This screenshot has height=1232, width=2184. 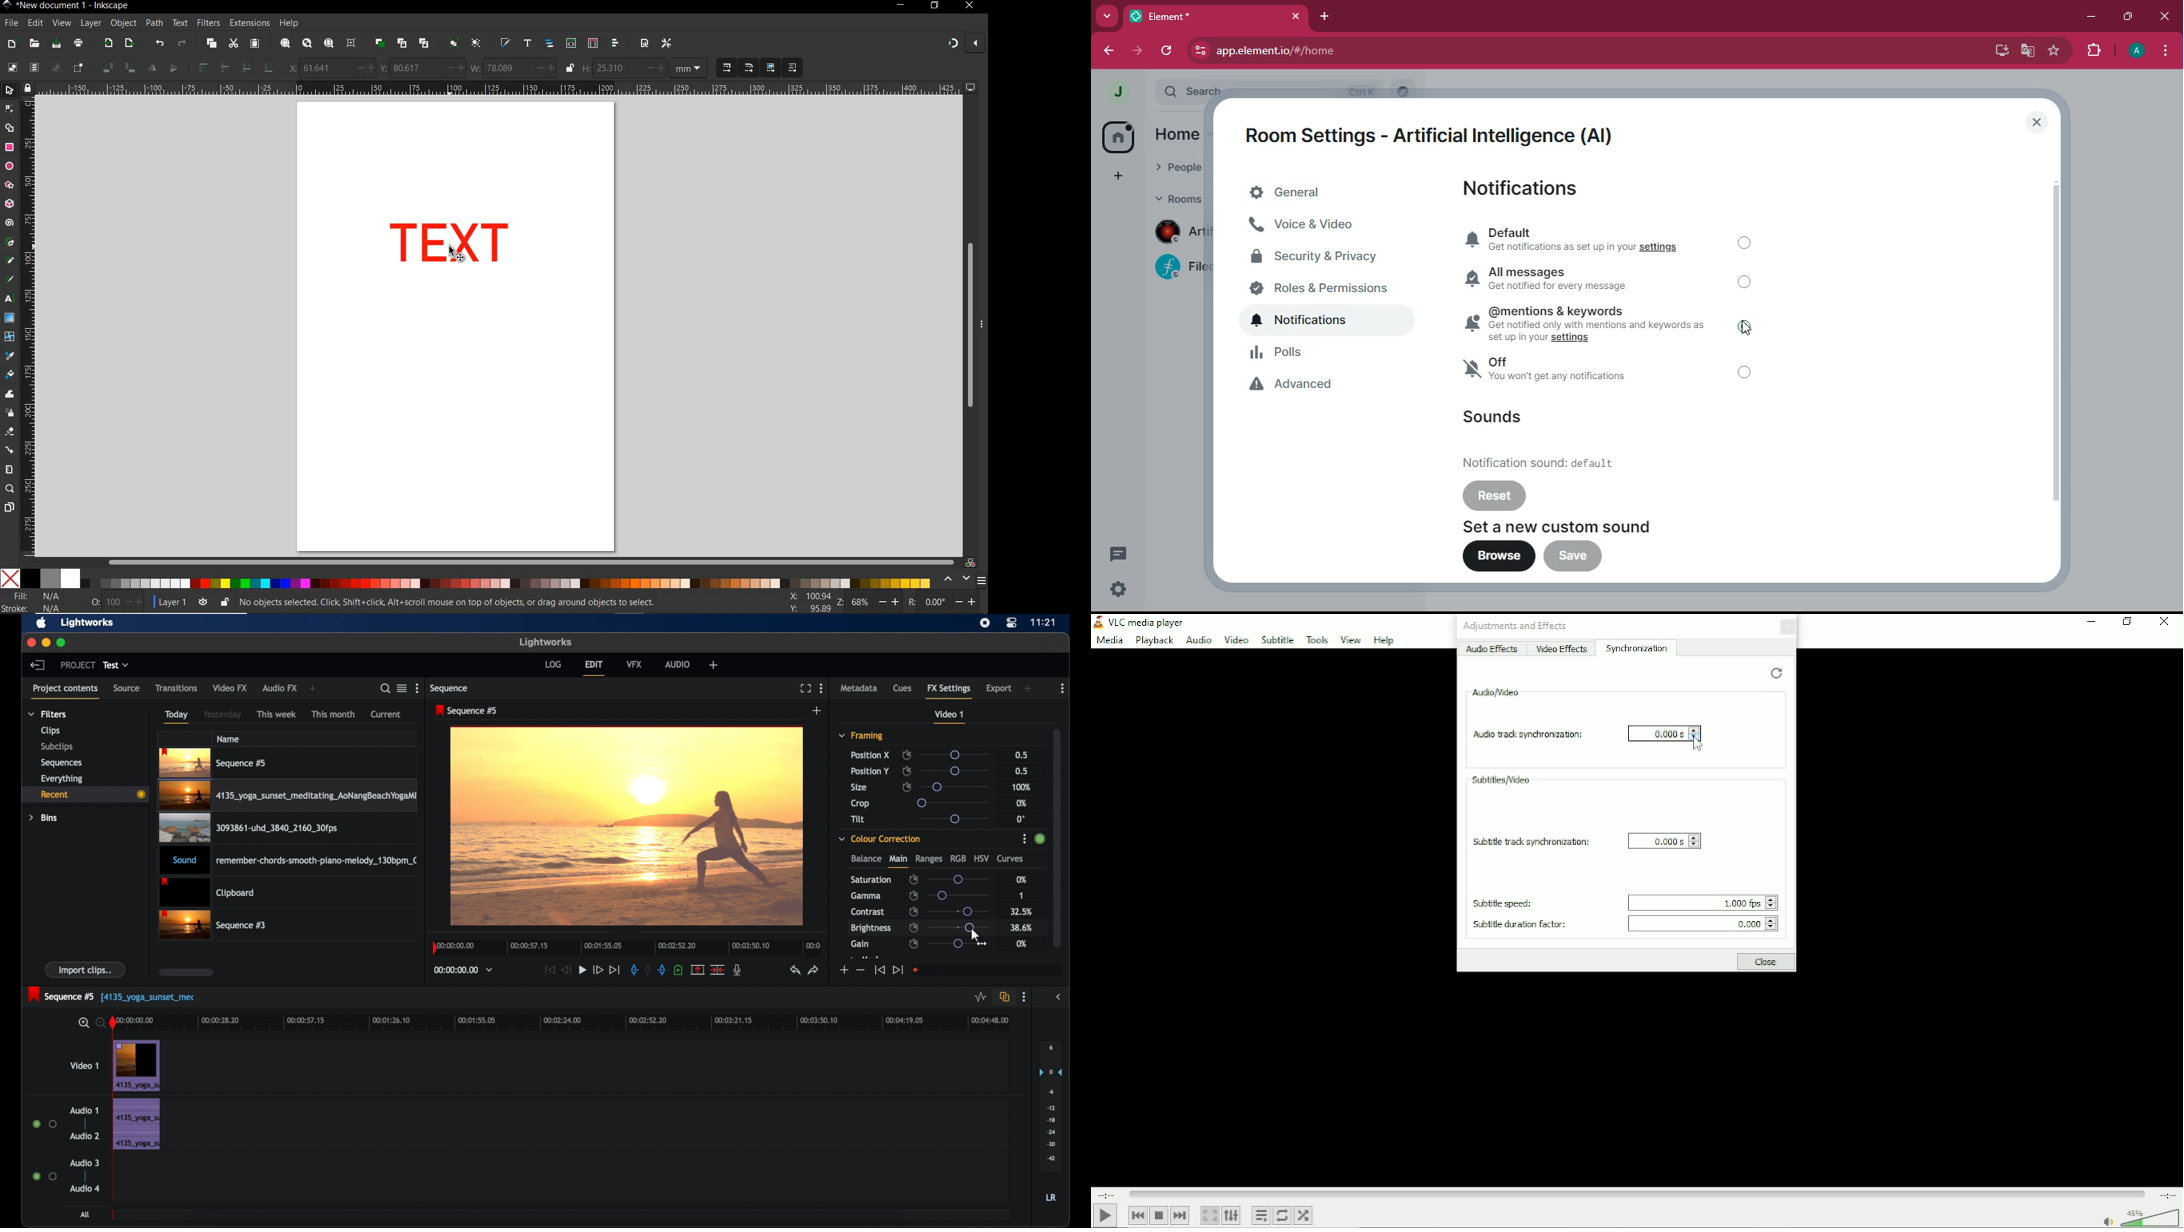 I want to click on slider, so click(x=959, y=944).